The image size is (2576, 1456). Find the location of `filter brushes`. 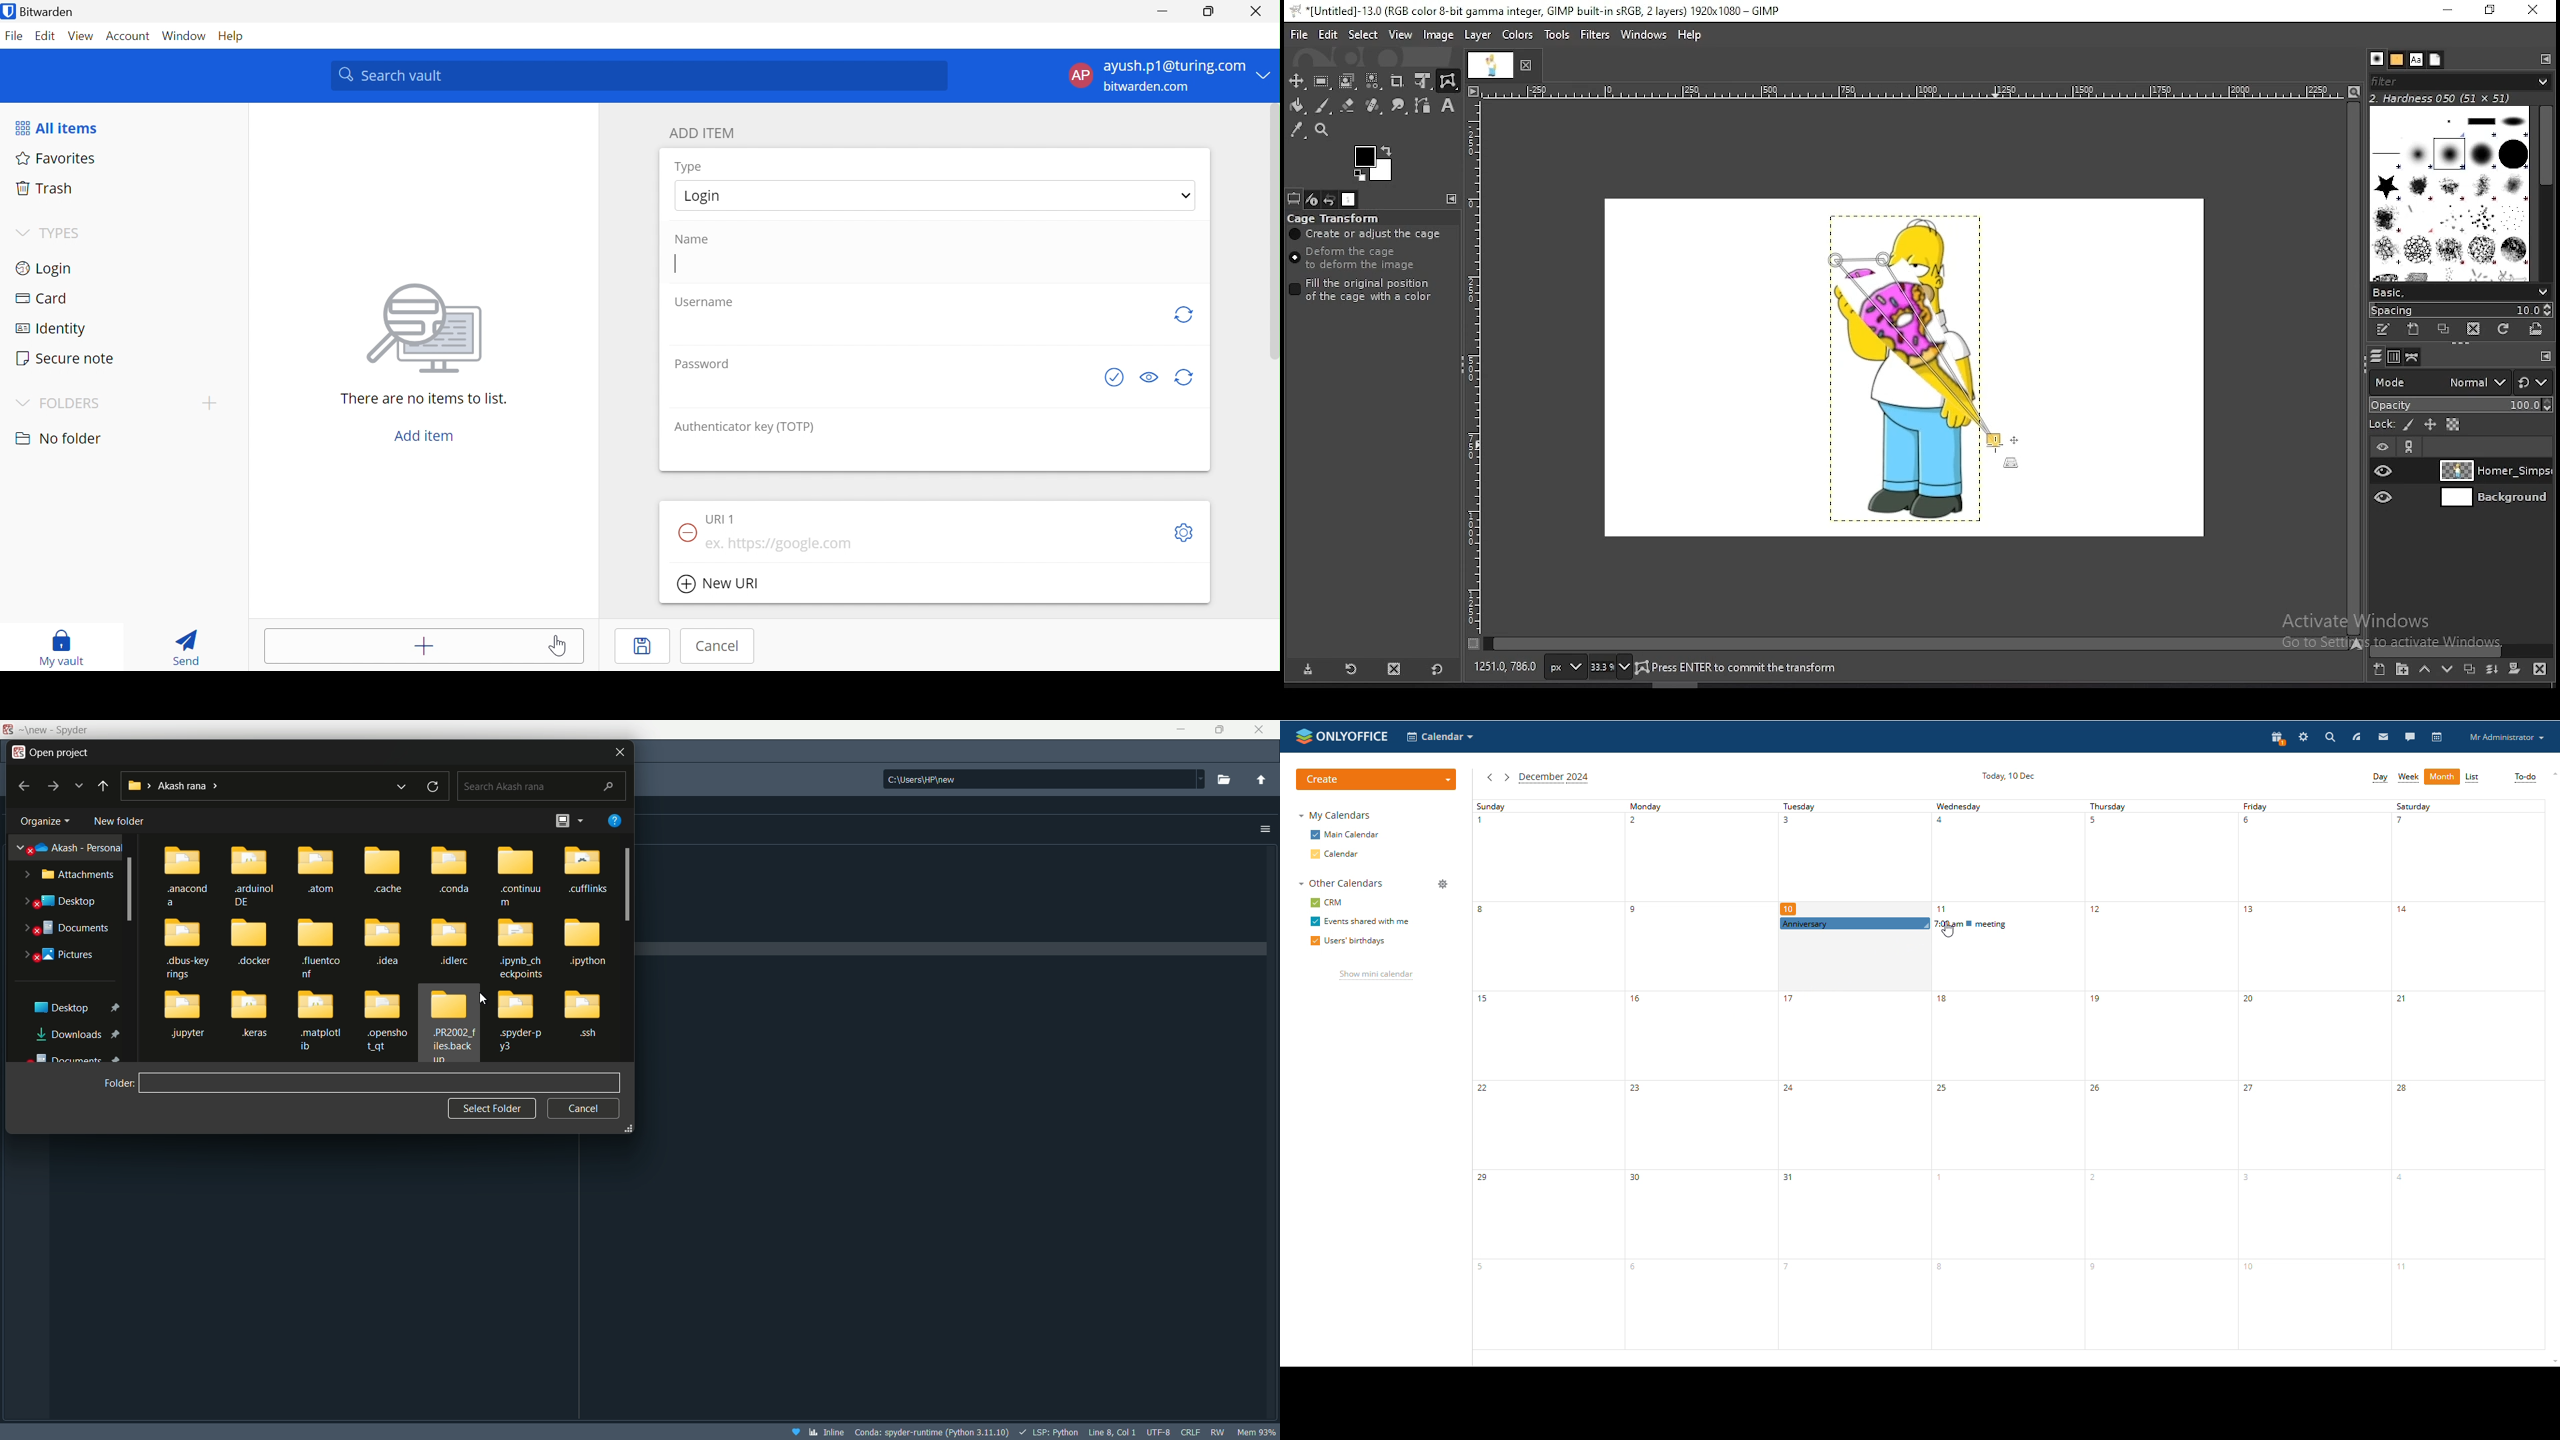

filter brushes is located at coordinates (2461, 83).